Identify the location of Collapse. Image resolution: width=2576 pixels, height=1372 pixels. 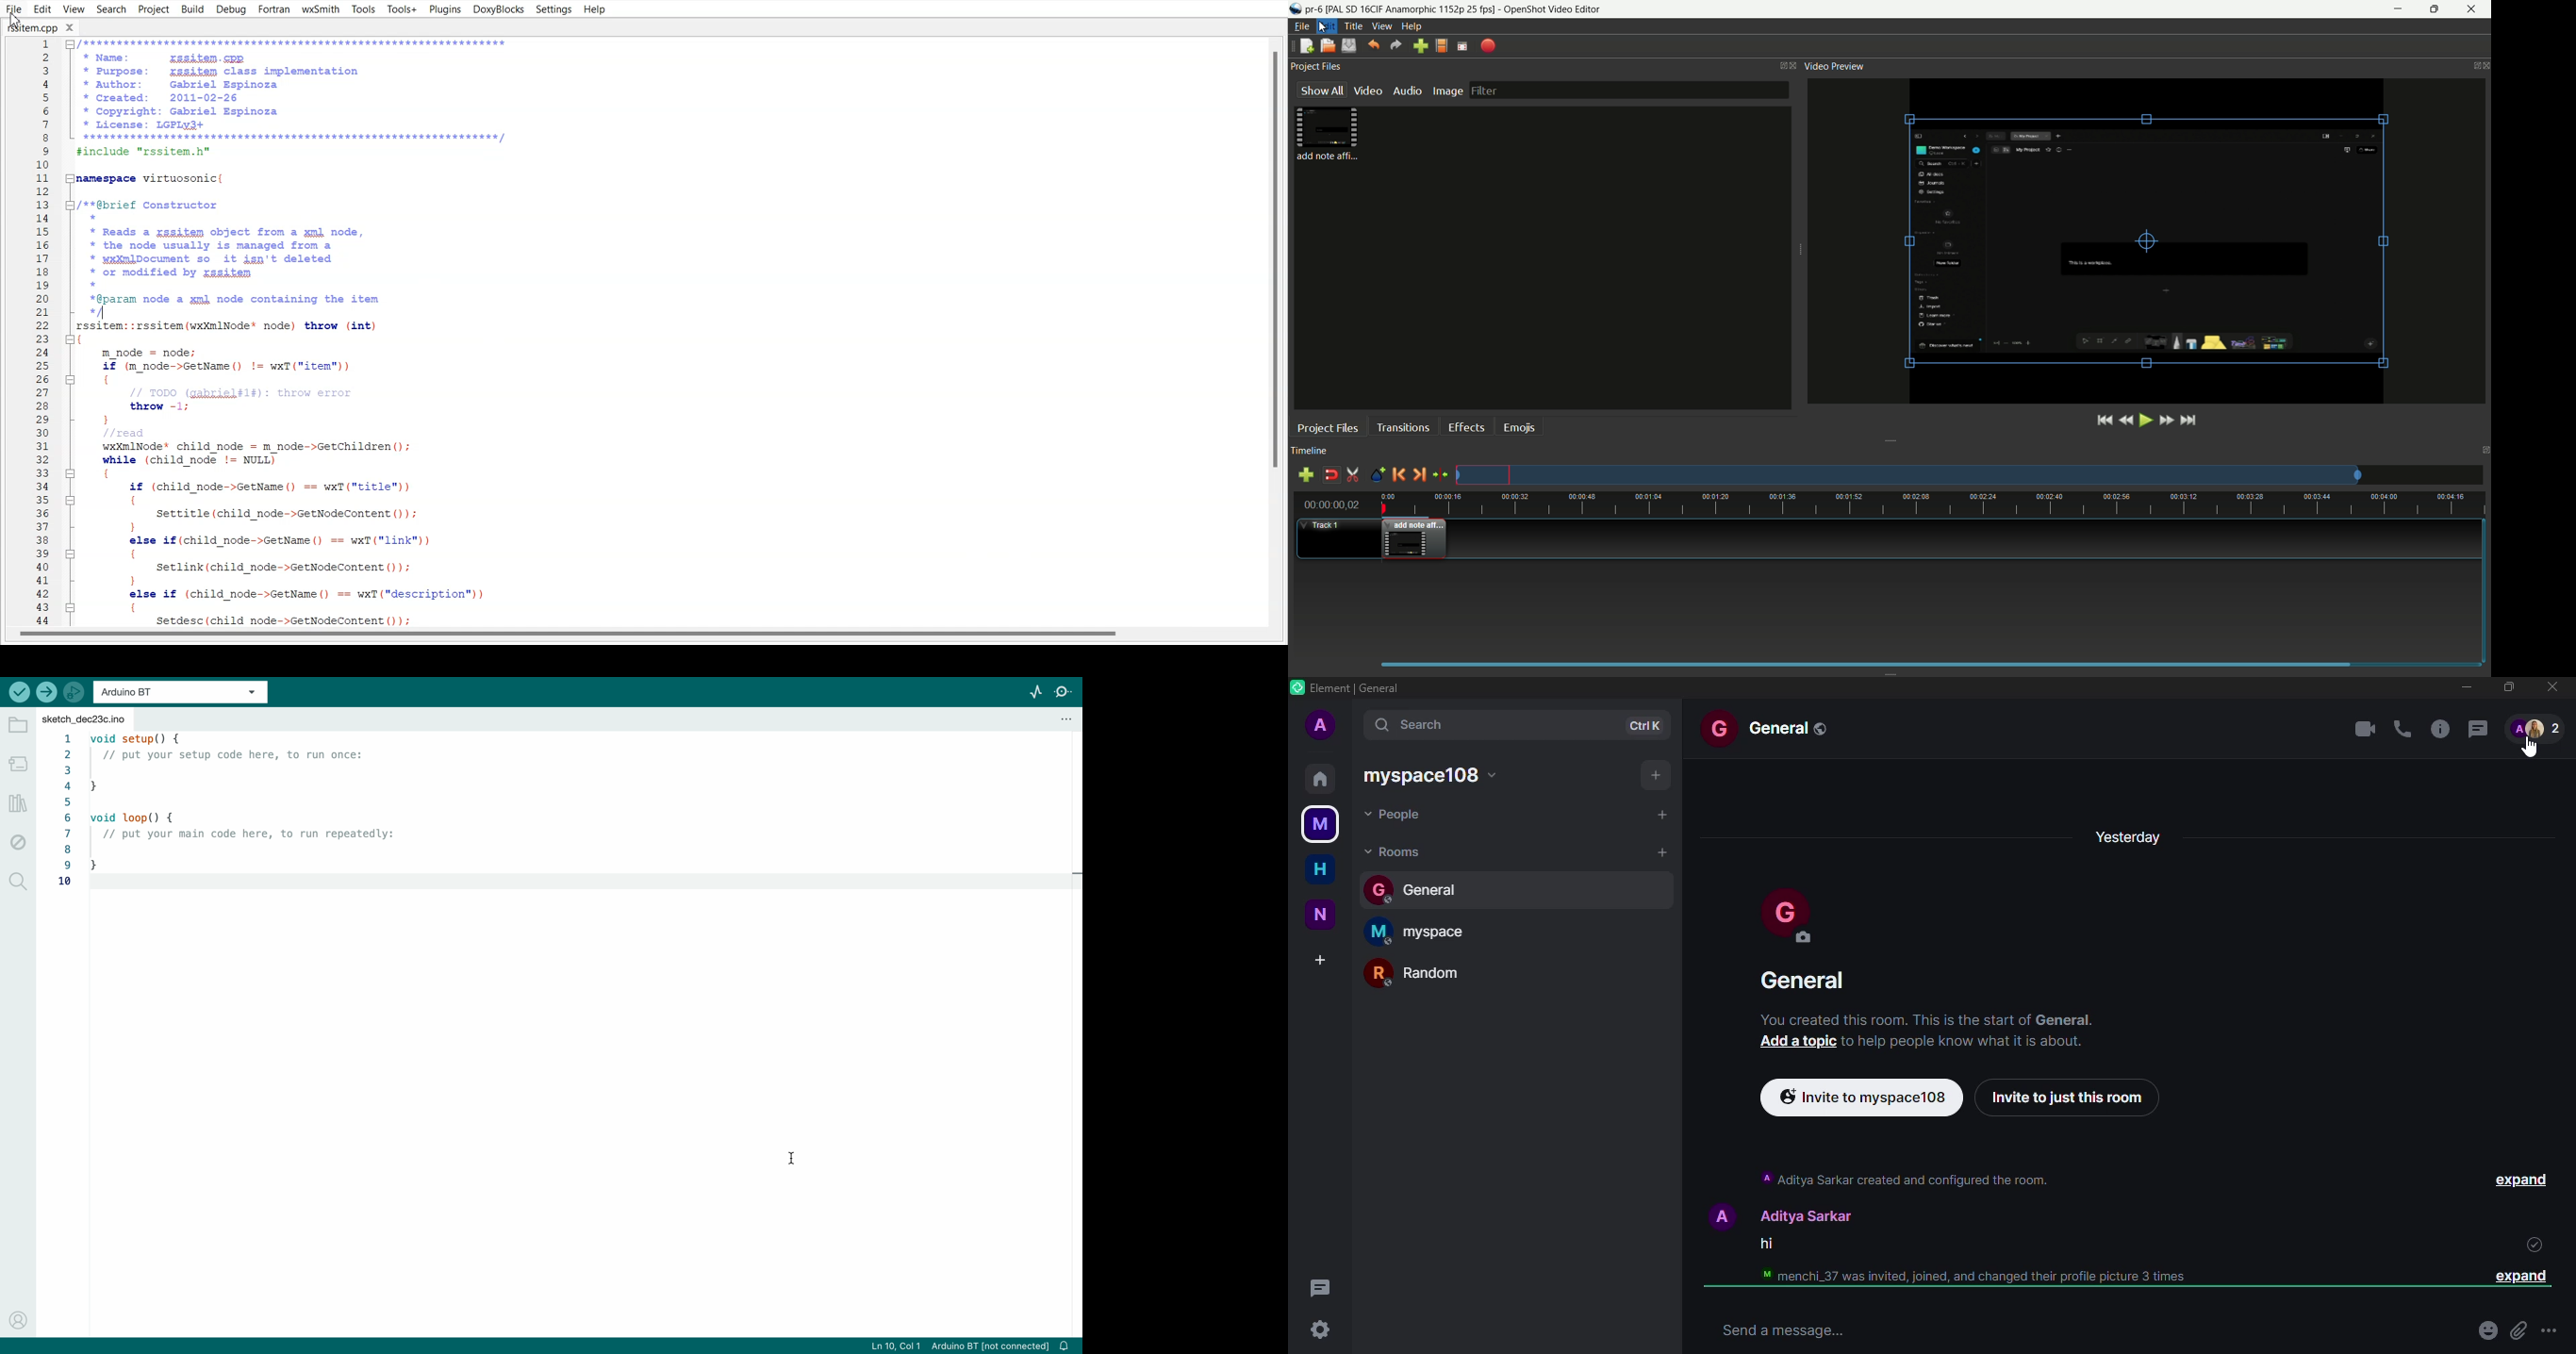
(72, 474).